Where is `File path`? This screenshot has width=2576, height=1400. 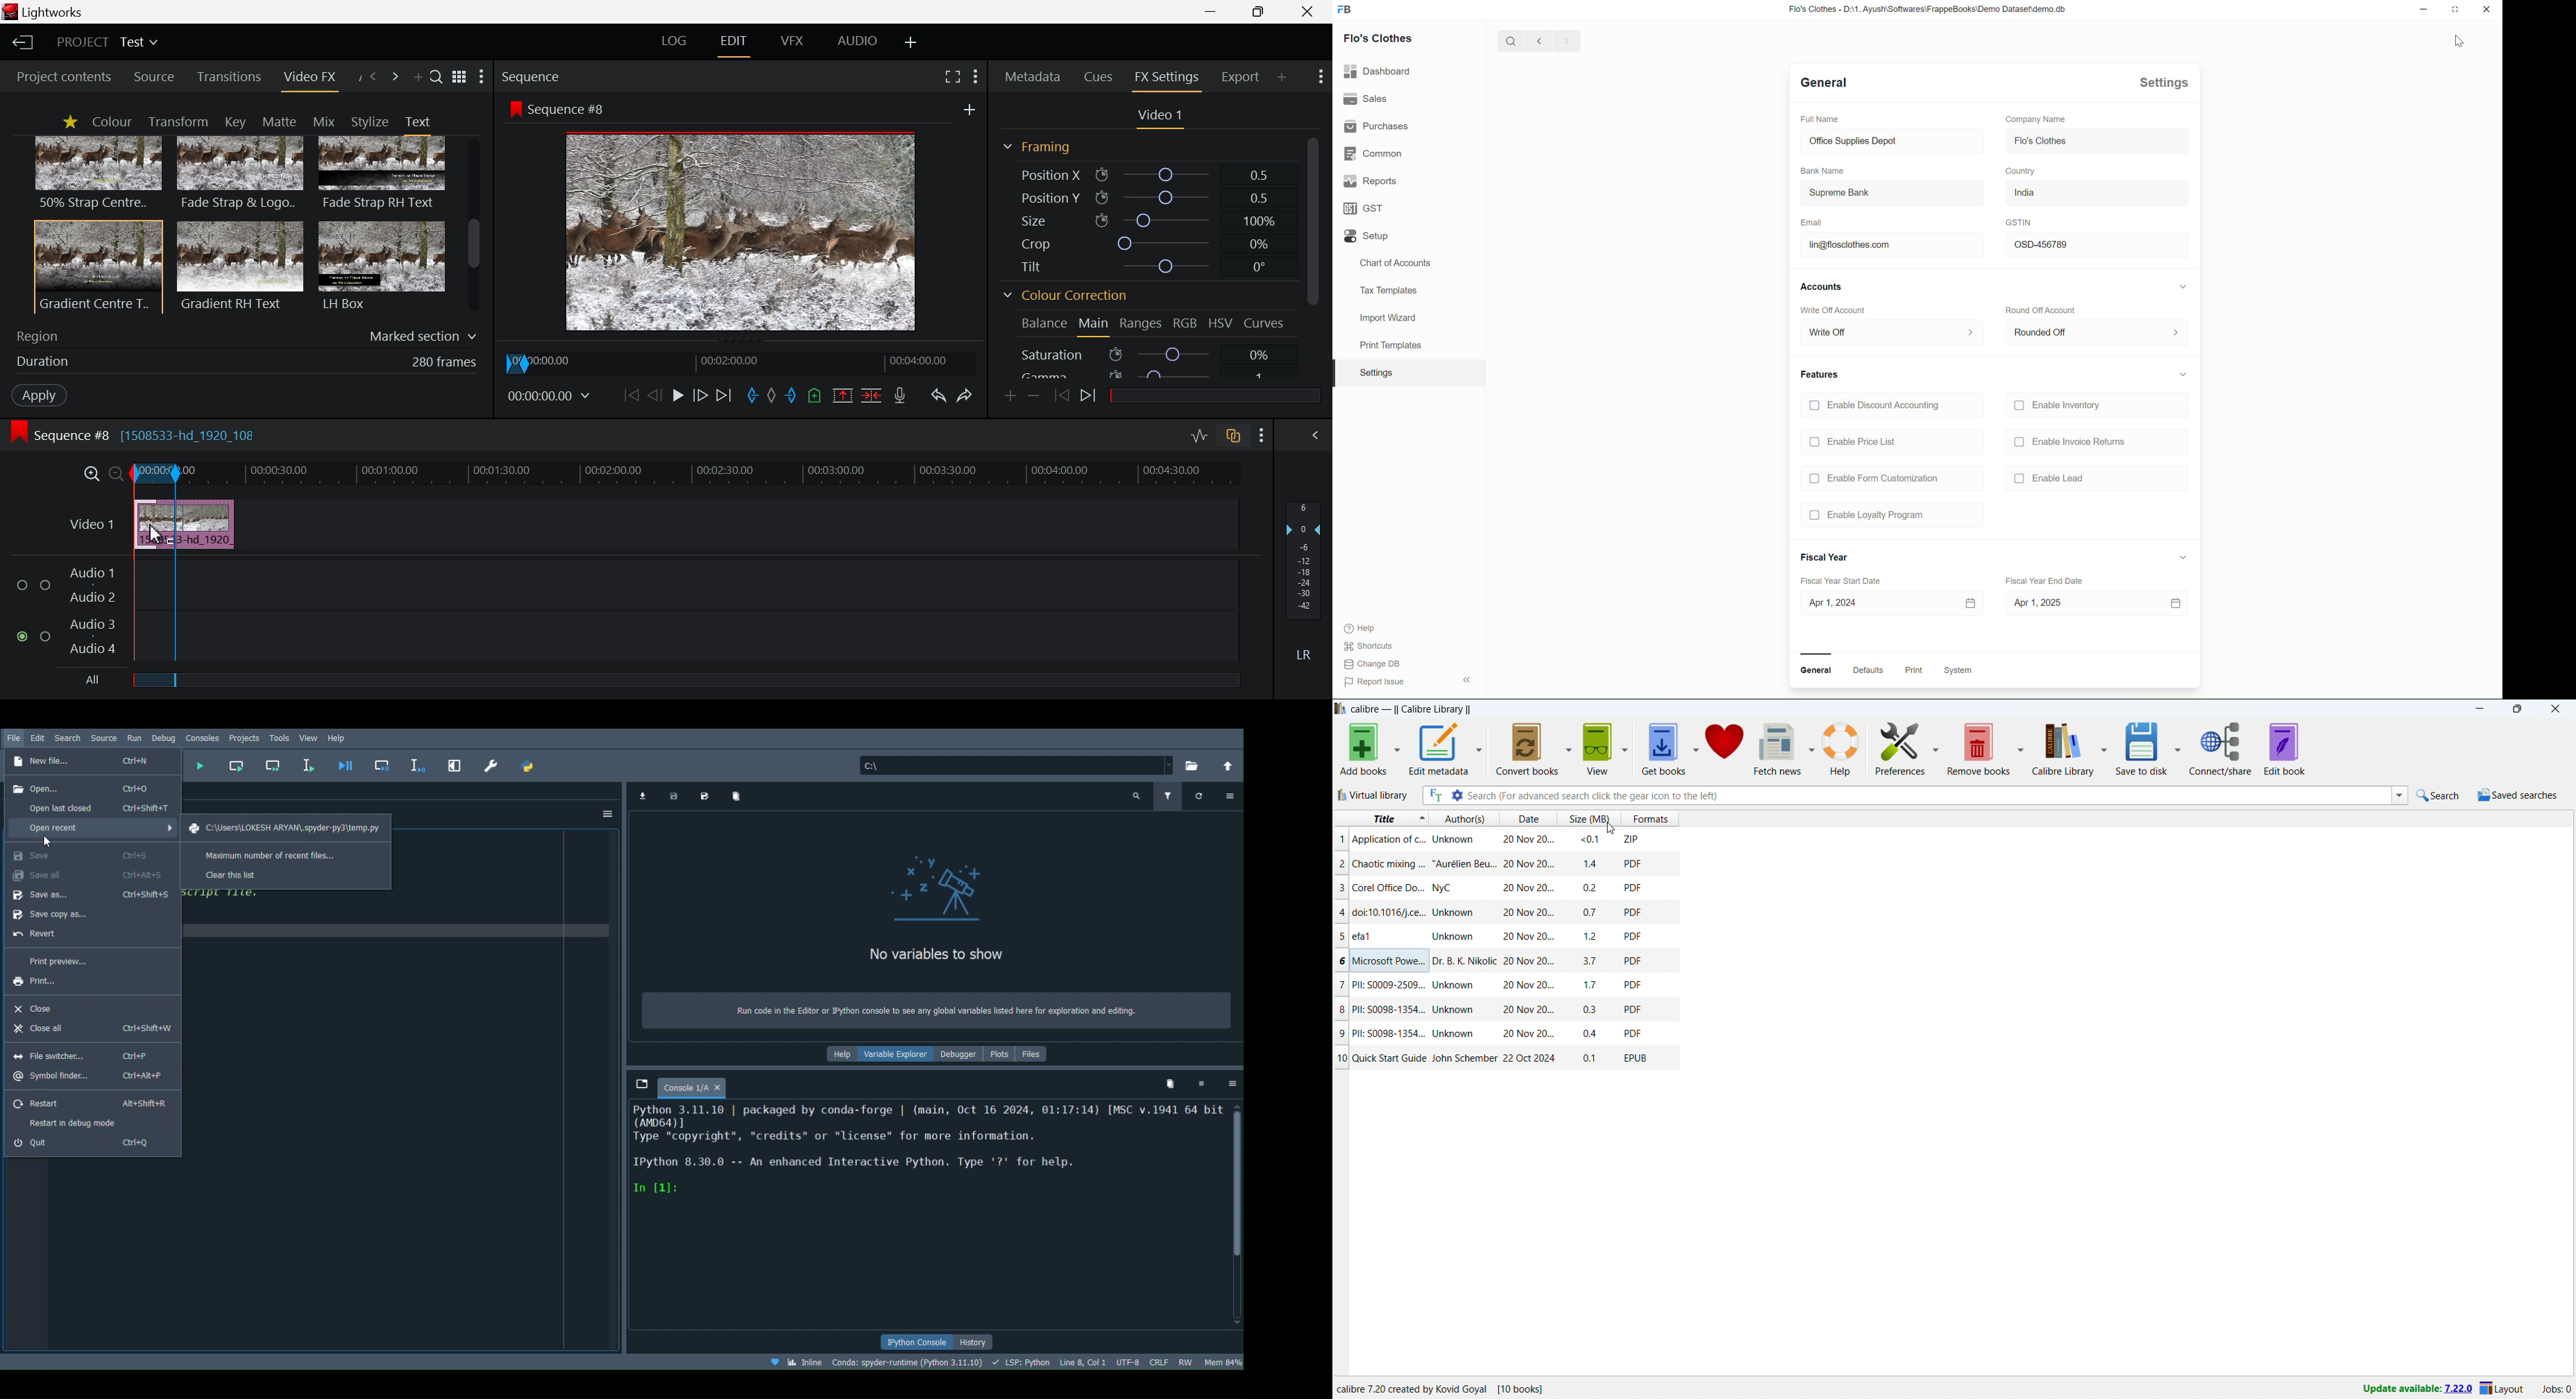
File path is located at coordinates (1018, 762).